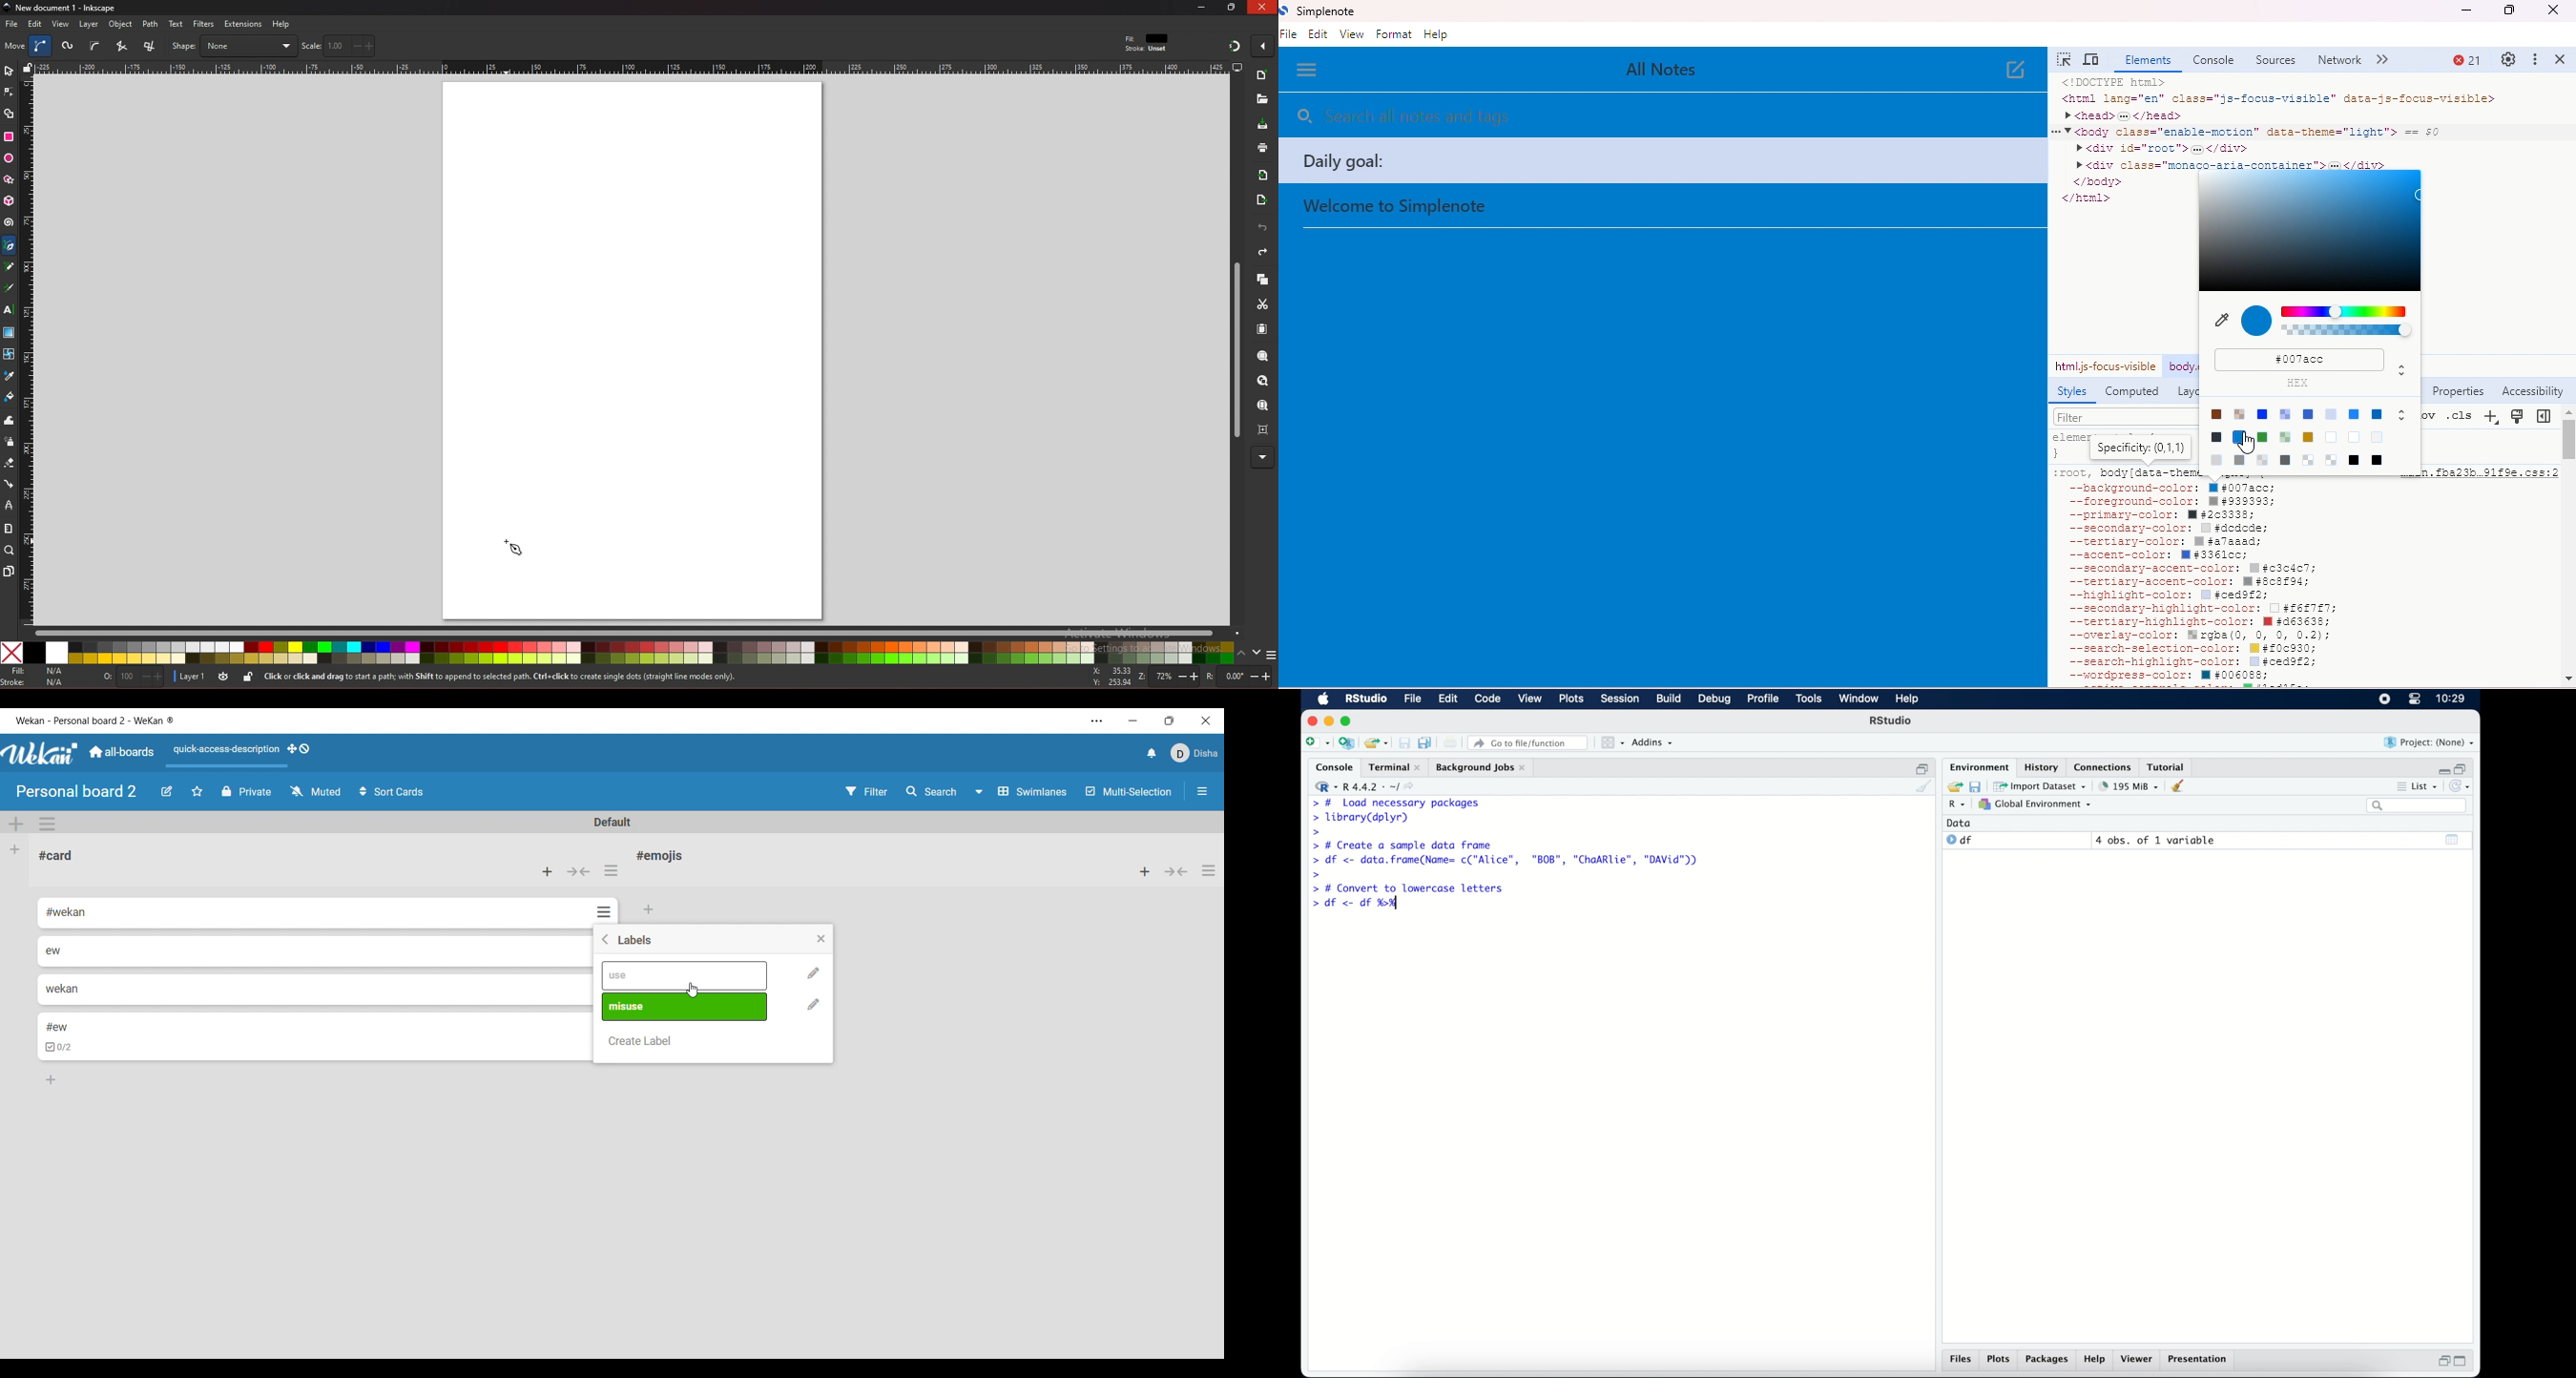 The height and width of the screenshot is (1400, 2576). I want to click on horizontal rule, so click(632, 67).